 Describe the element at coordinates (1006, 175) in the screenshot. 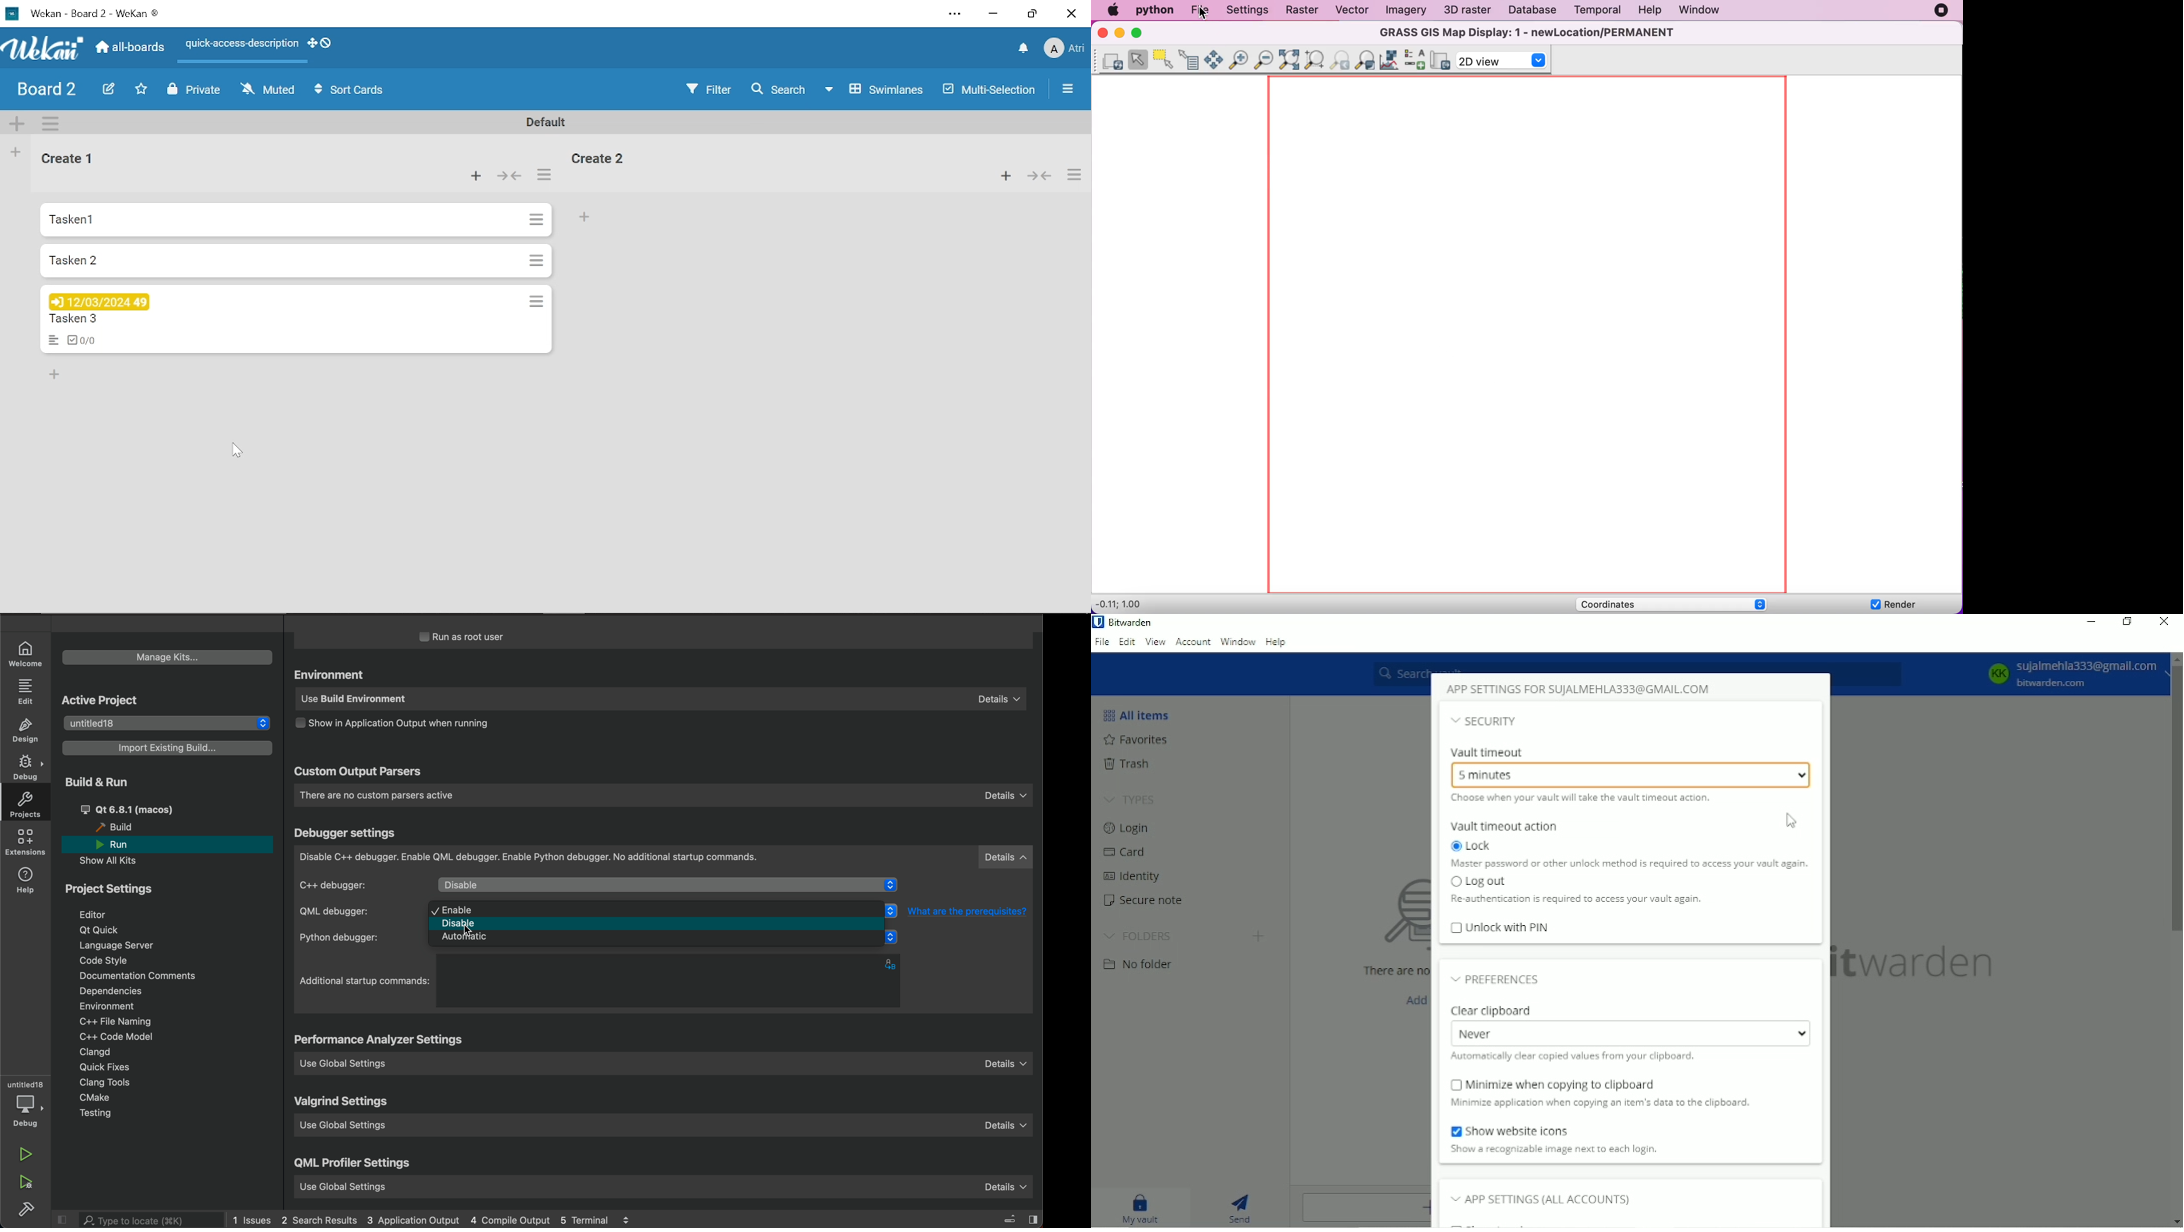

I see `Add` at that location.